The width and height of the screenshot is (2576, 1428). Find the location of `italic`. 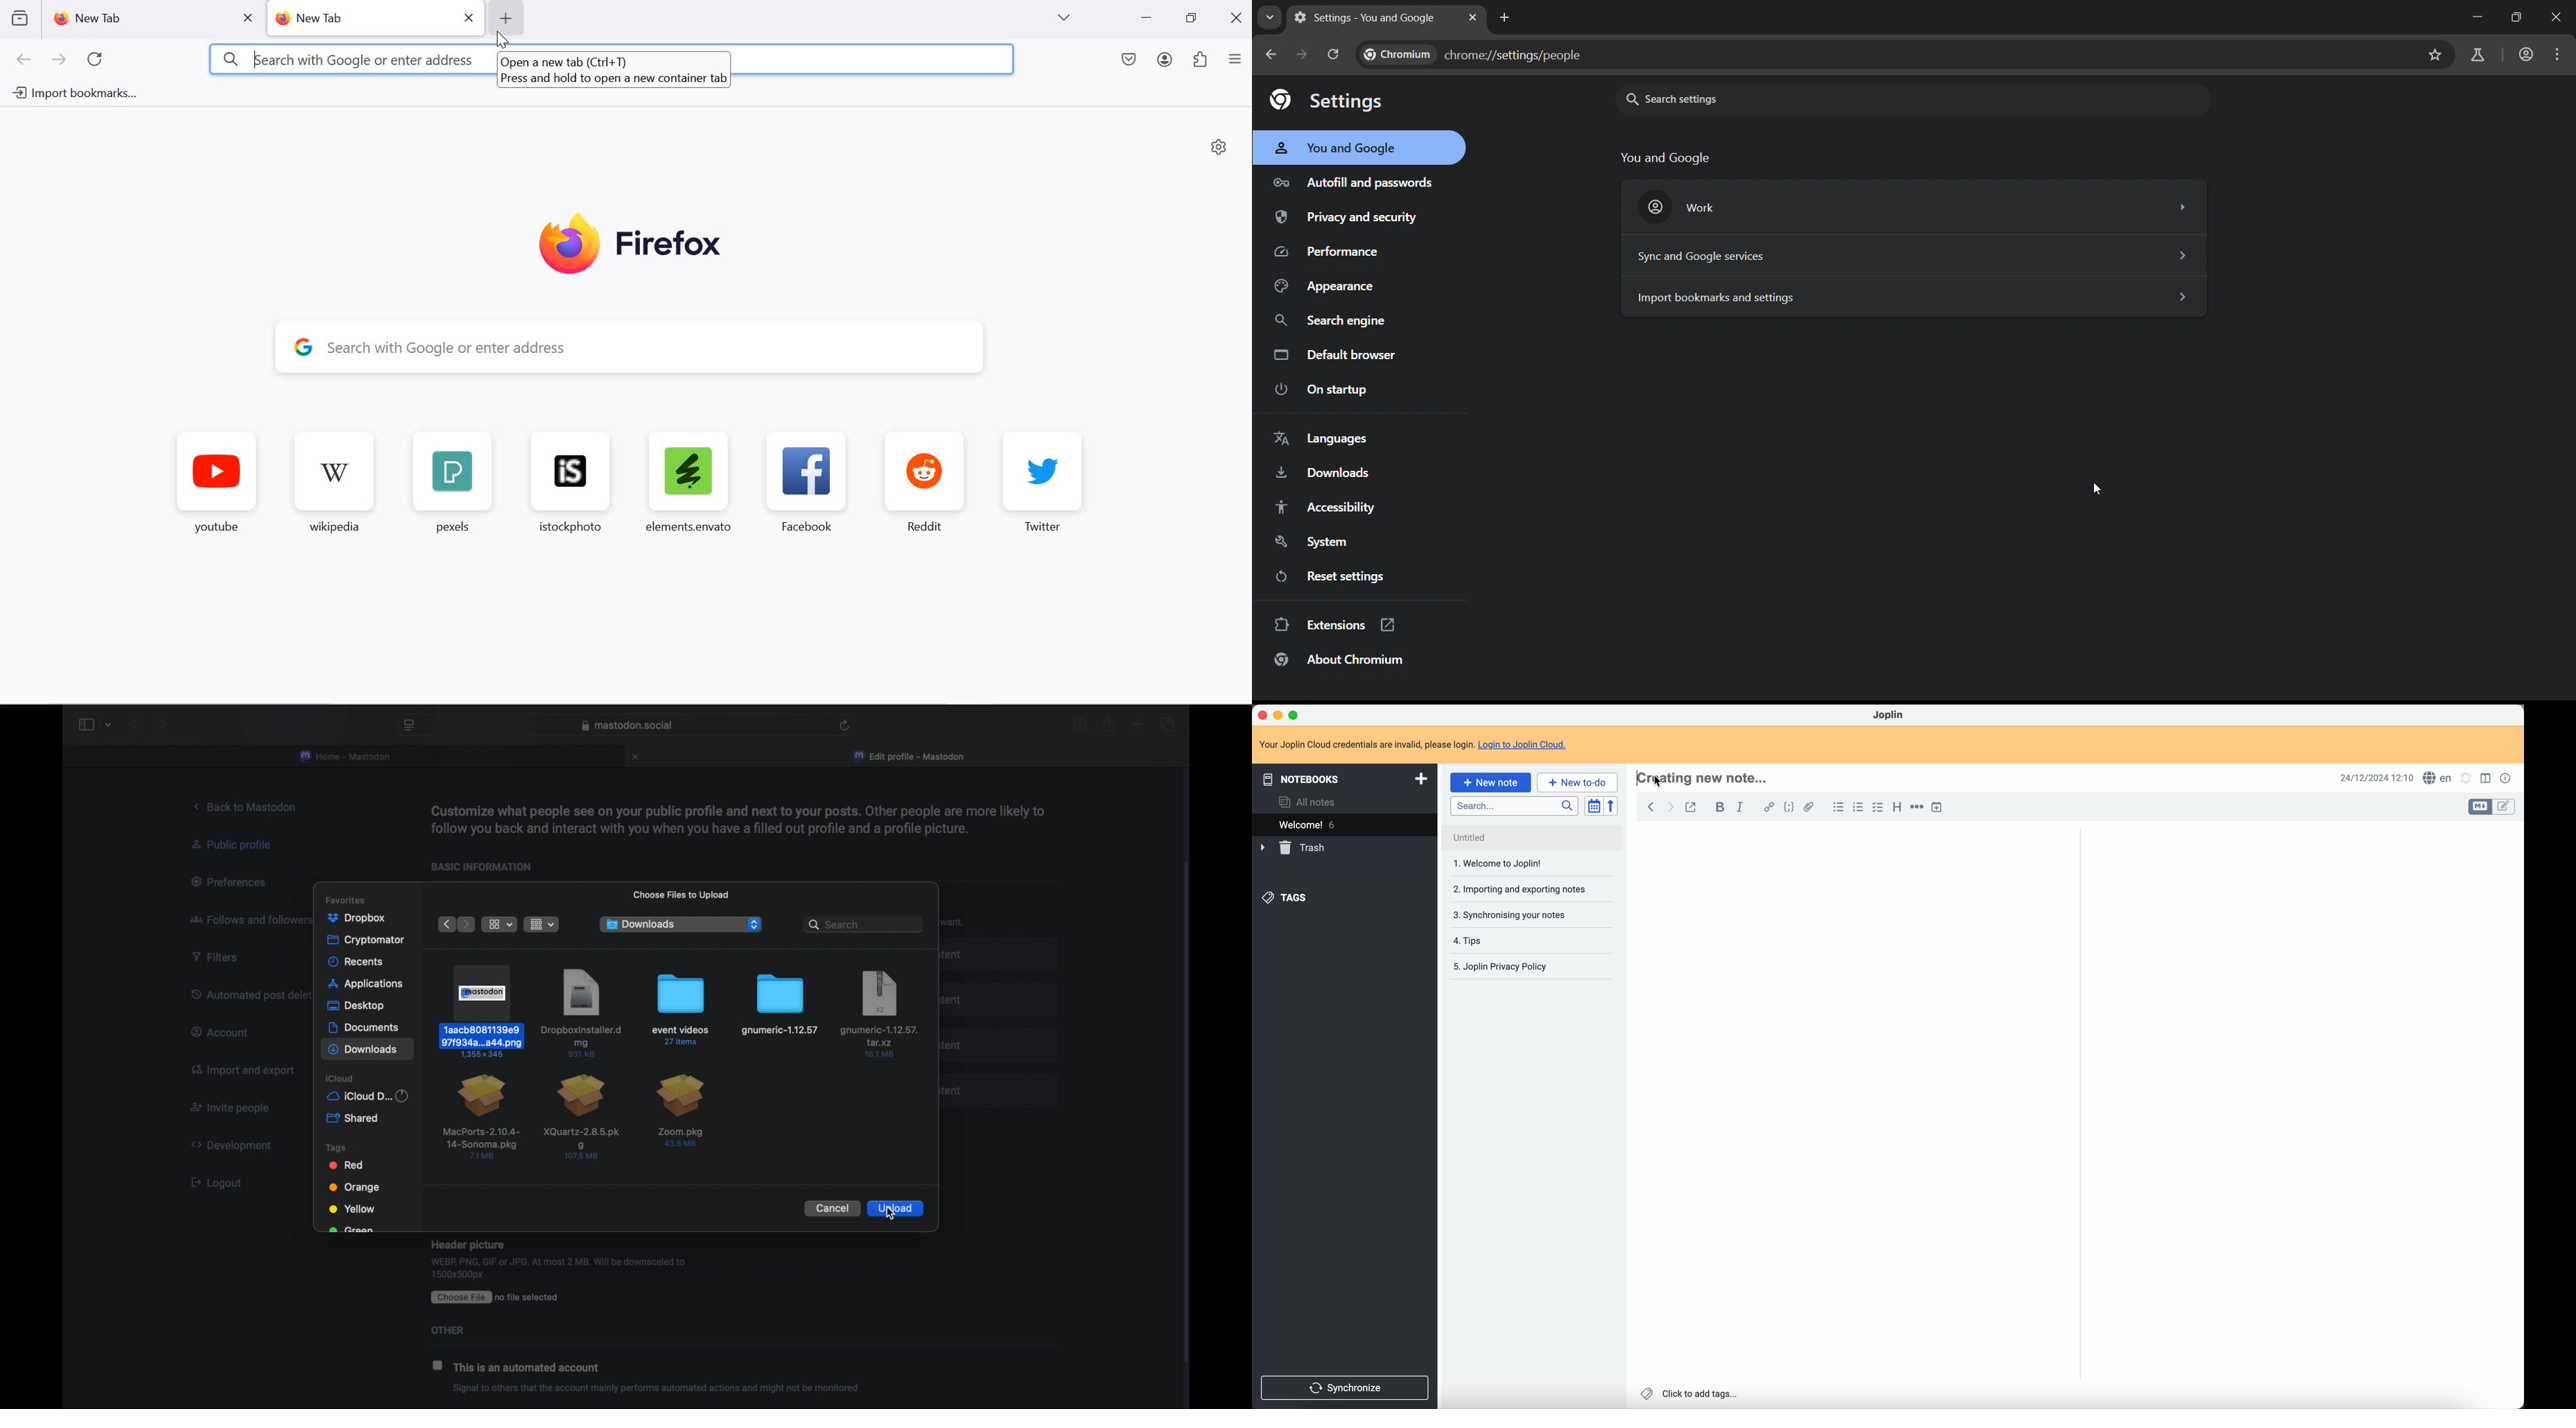

italic is located at coordinates (1742, 807).